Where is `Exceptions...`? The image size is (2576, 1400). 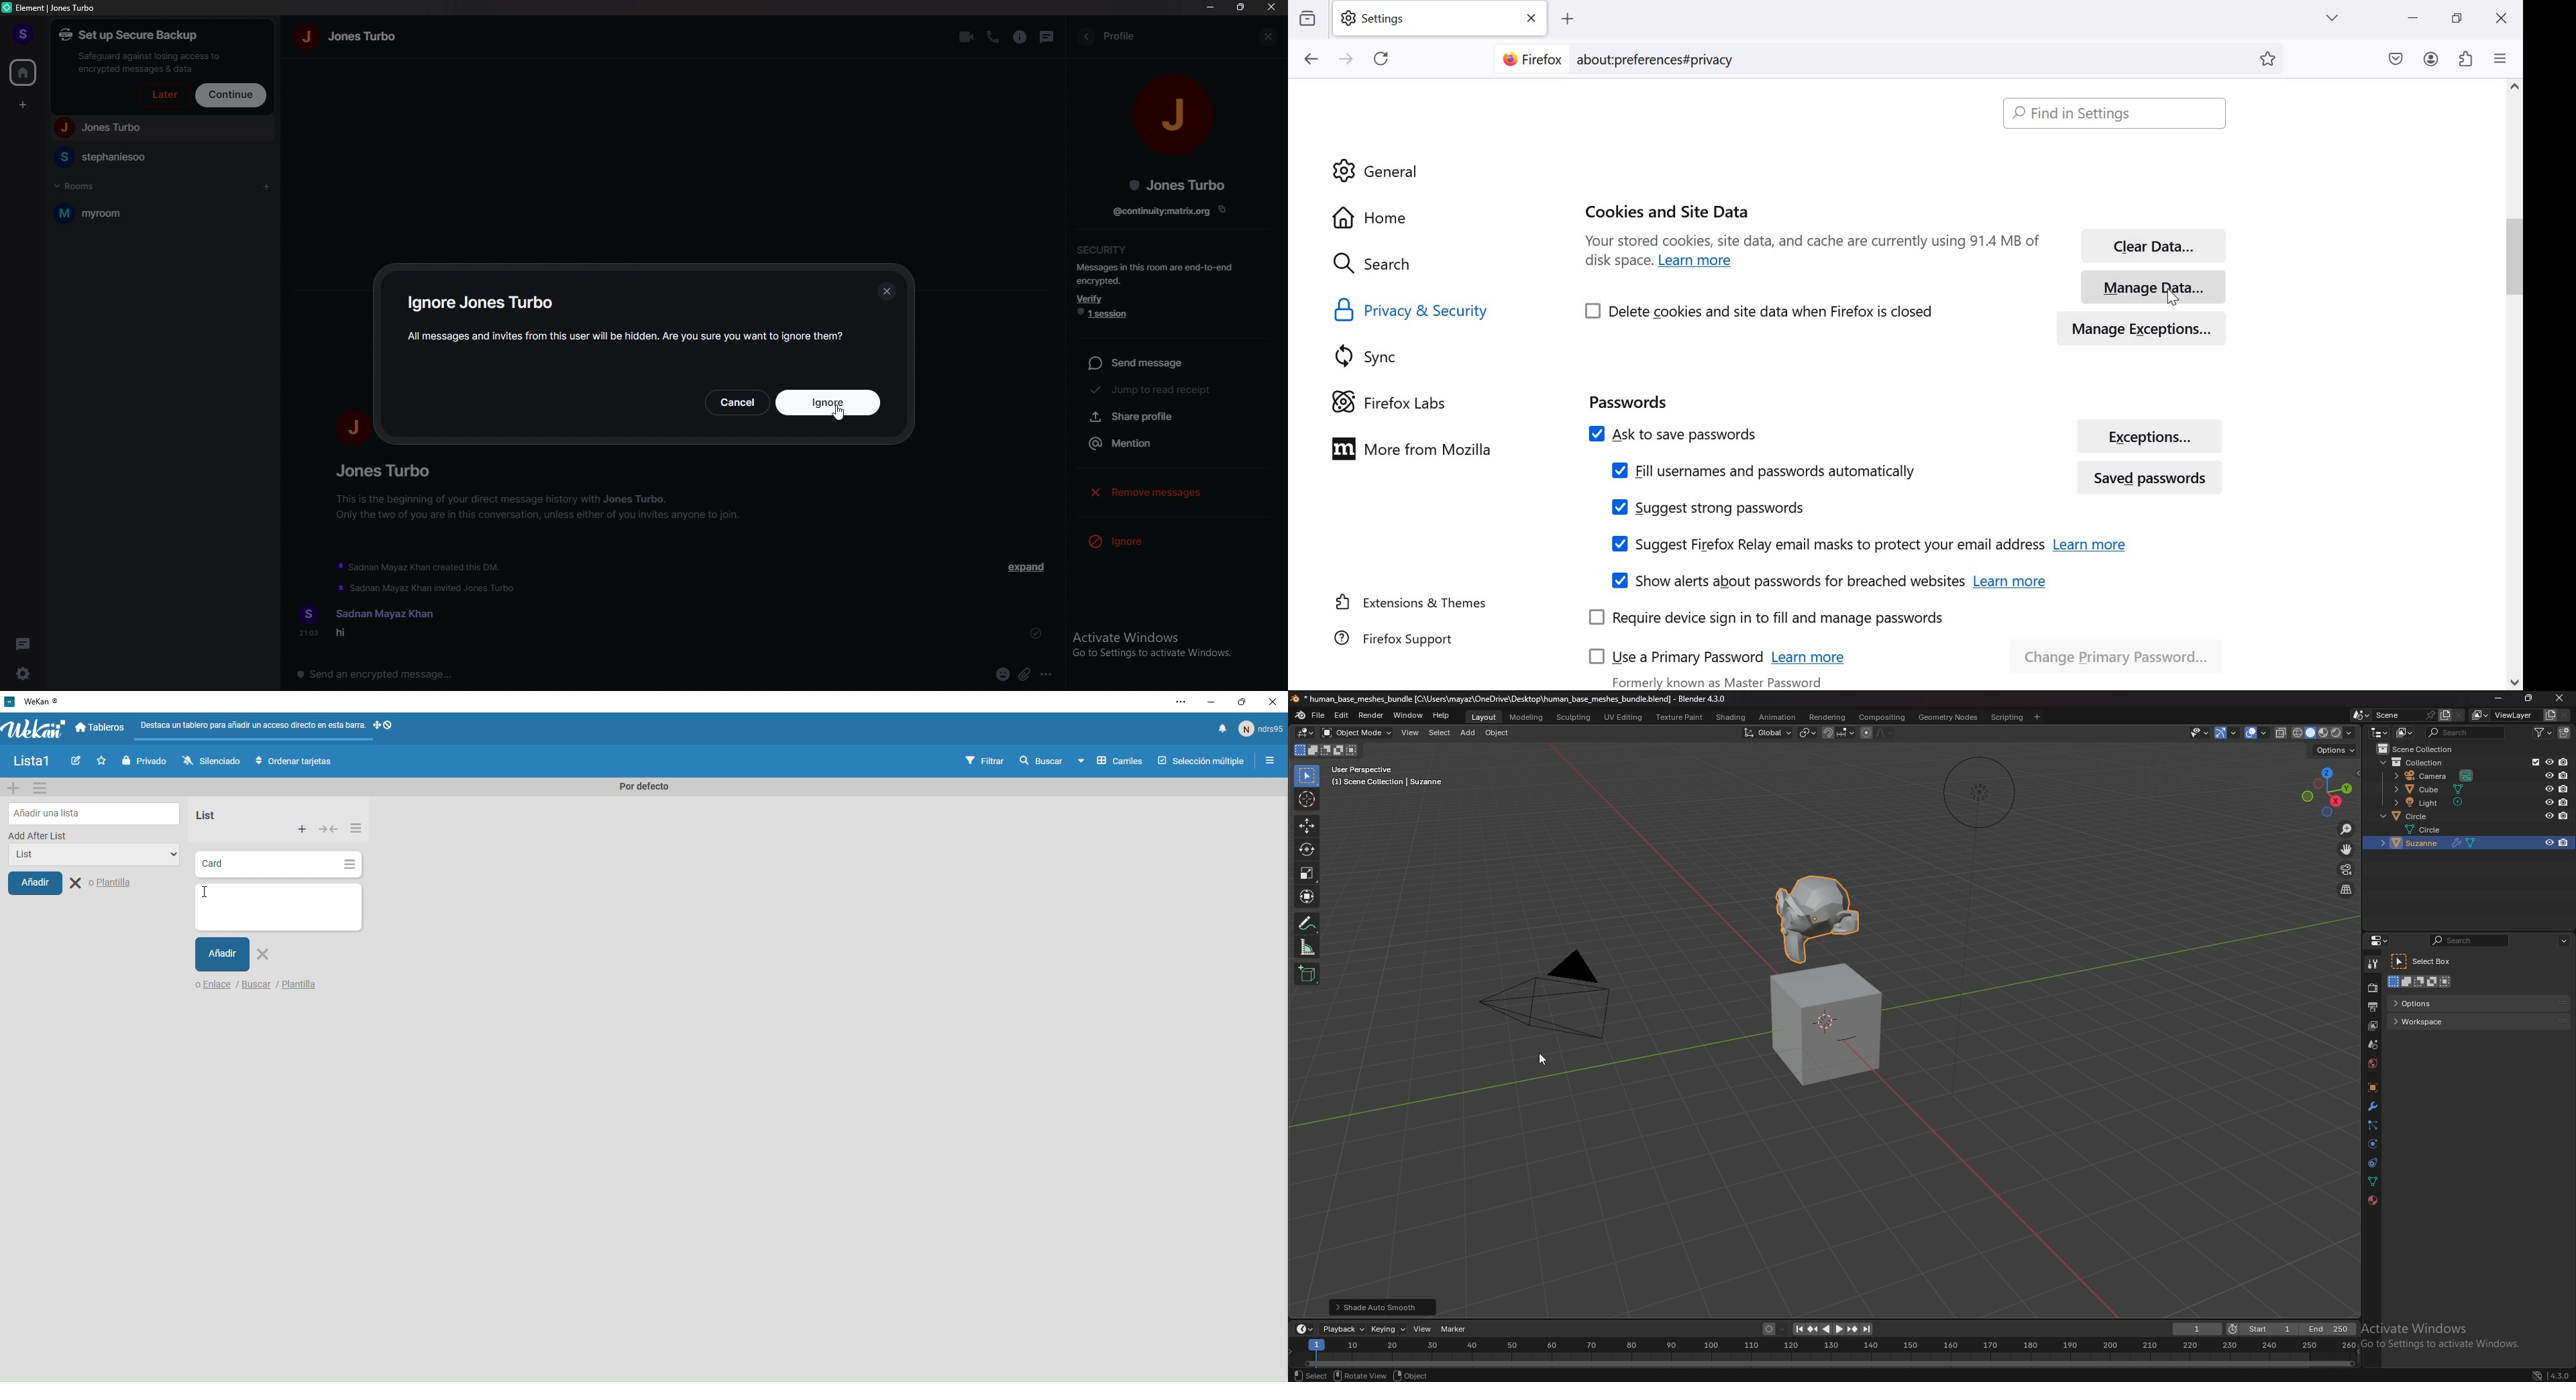 Exceptions... is located at coordinates (2151, 436).